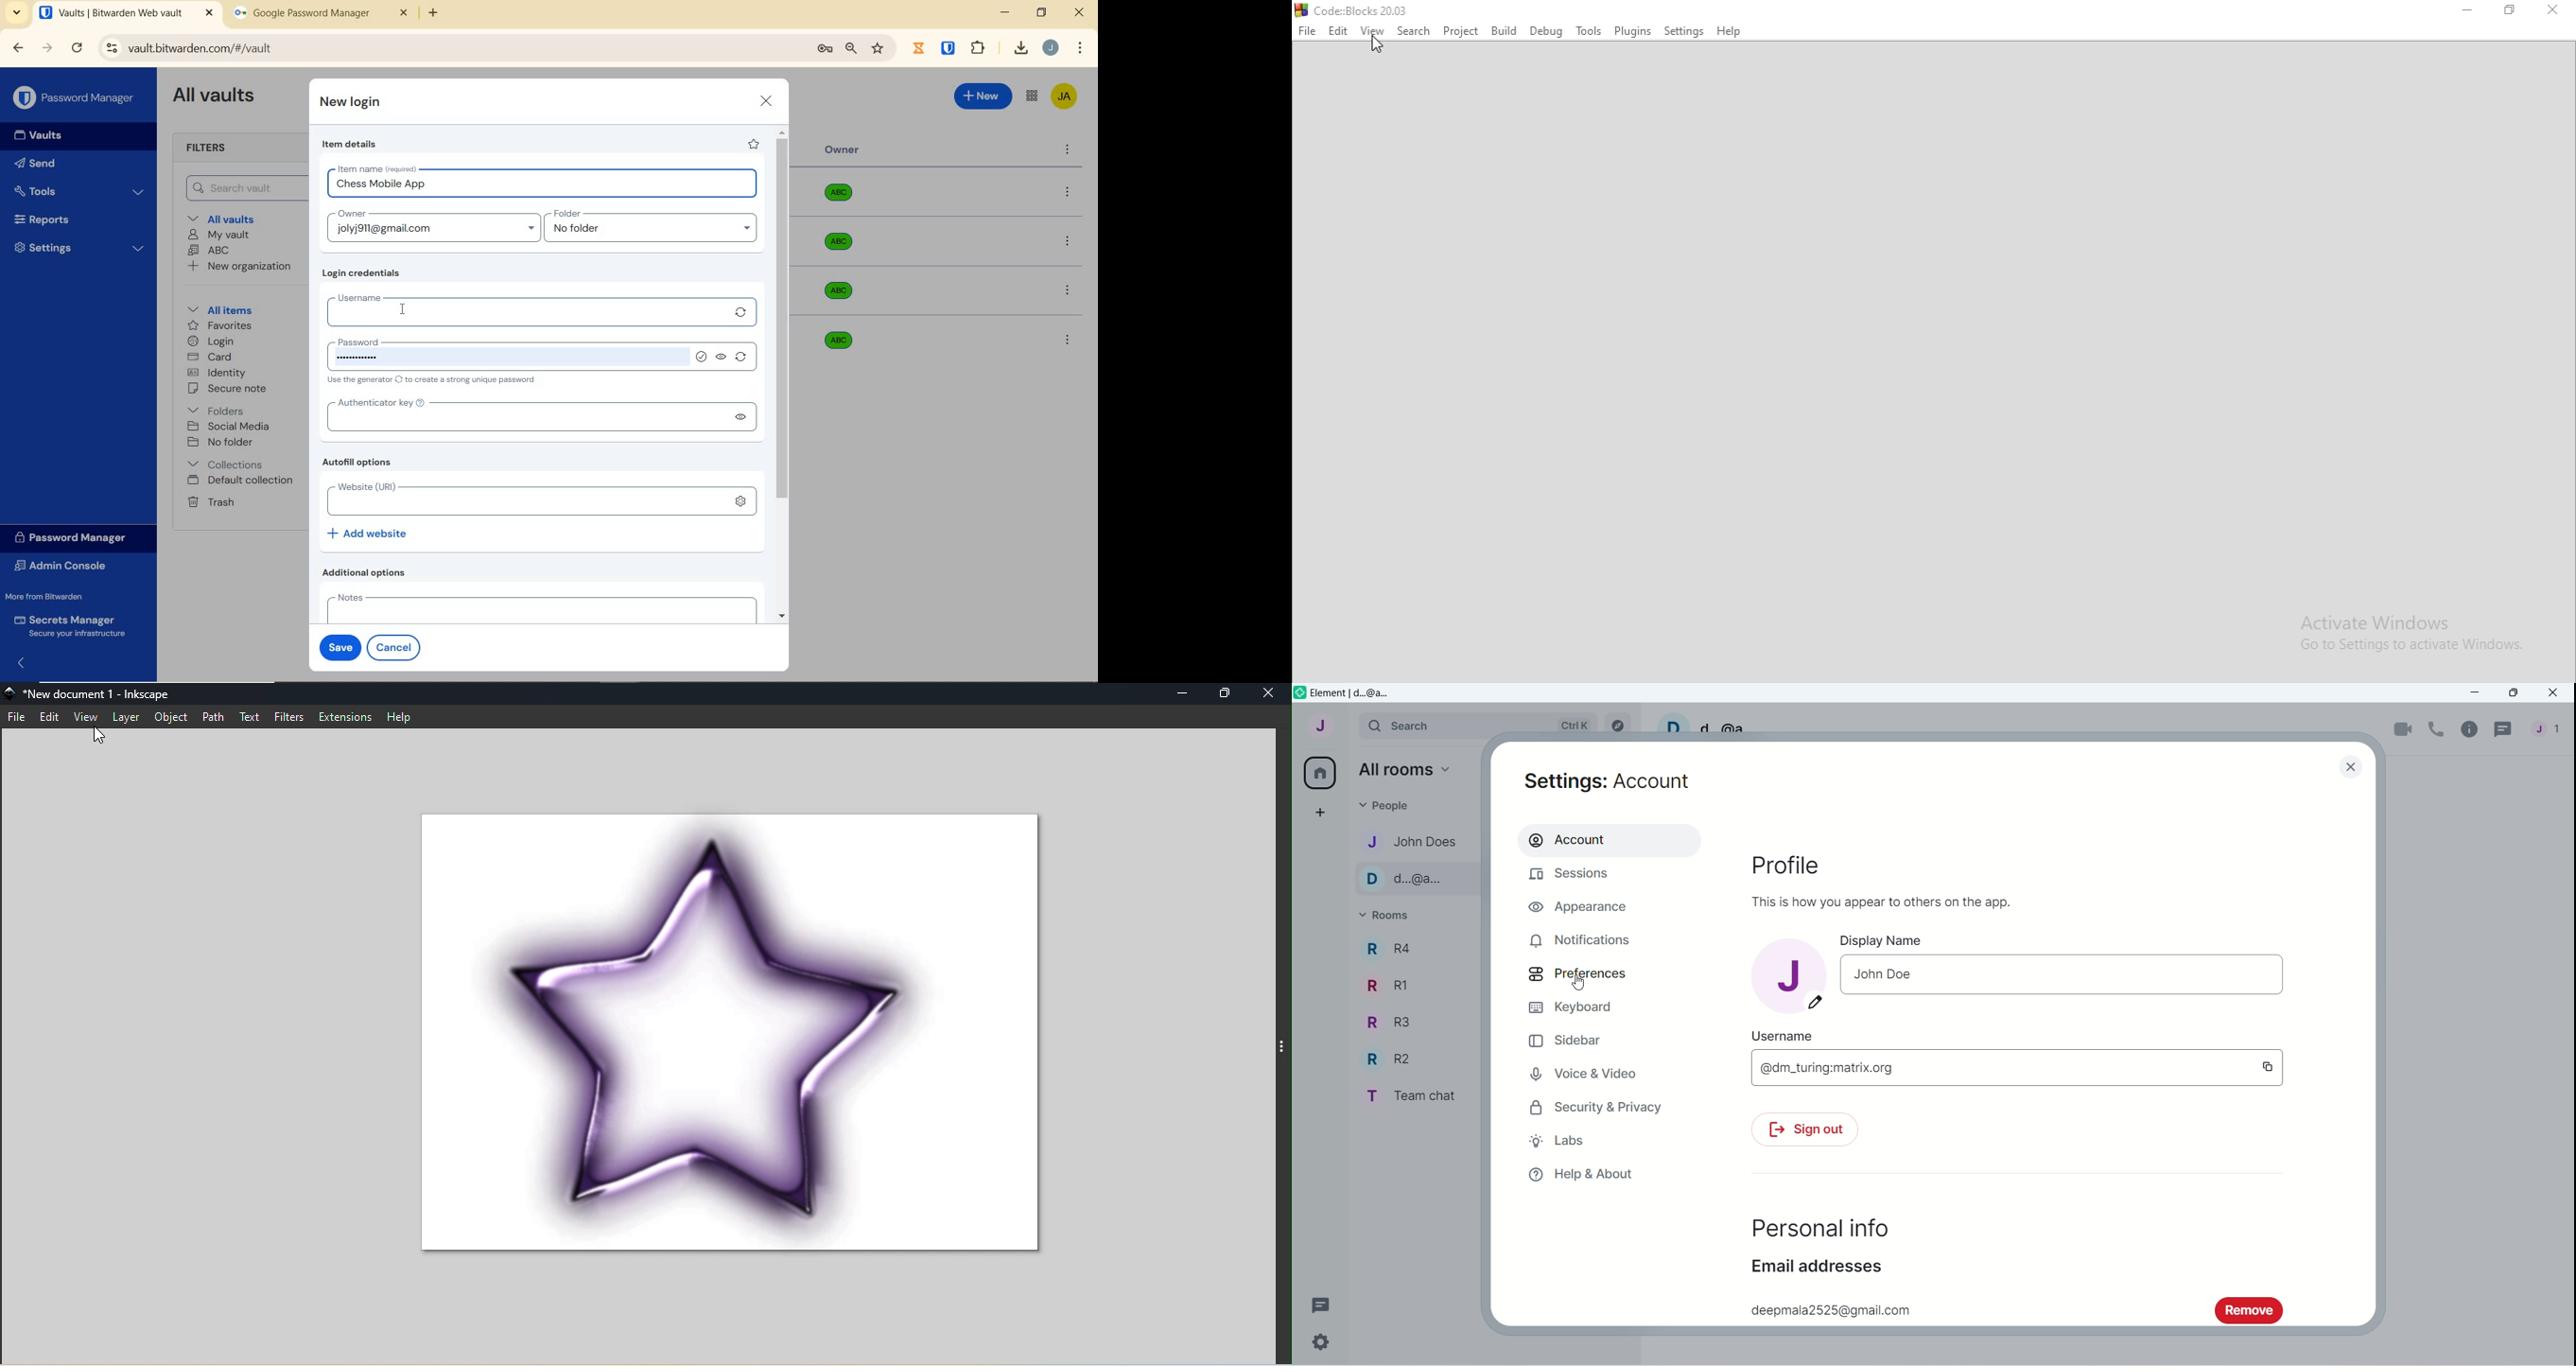  I want to click on New login, so click(351, 103).